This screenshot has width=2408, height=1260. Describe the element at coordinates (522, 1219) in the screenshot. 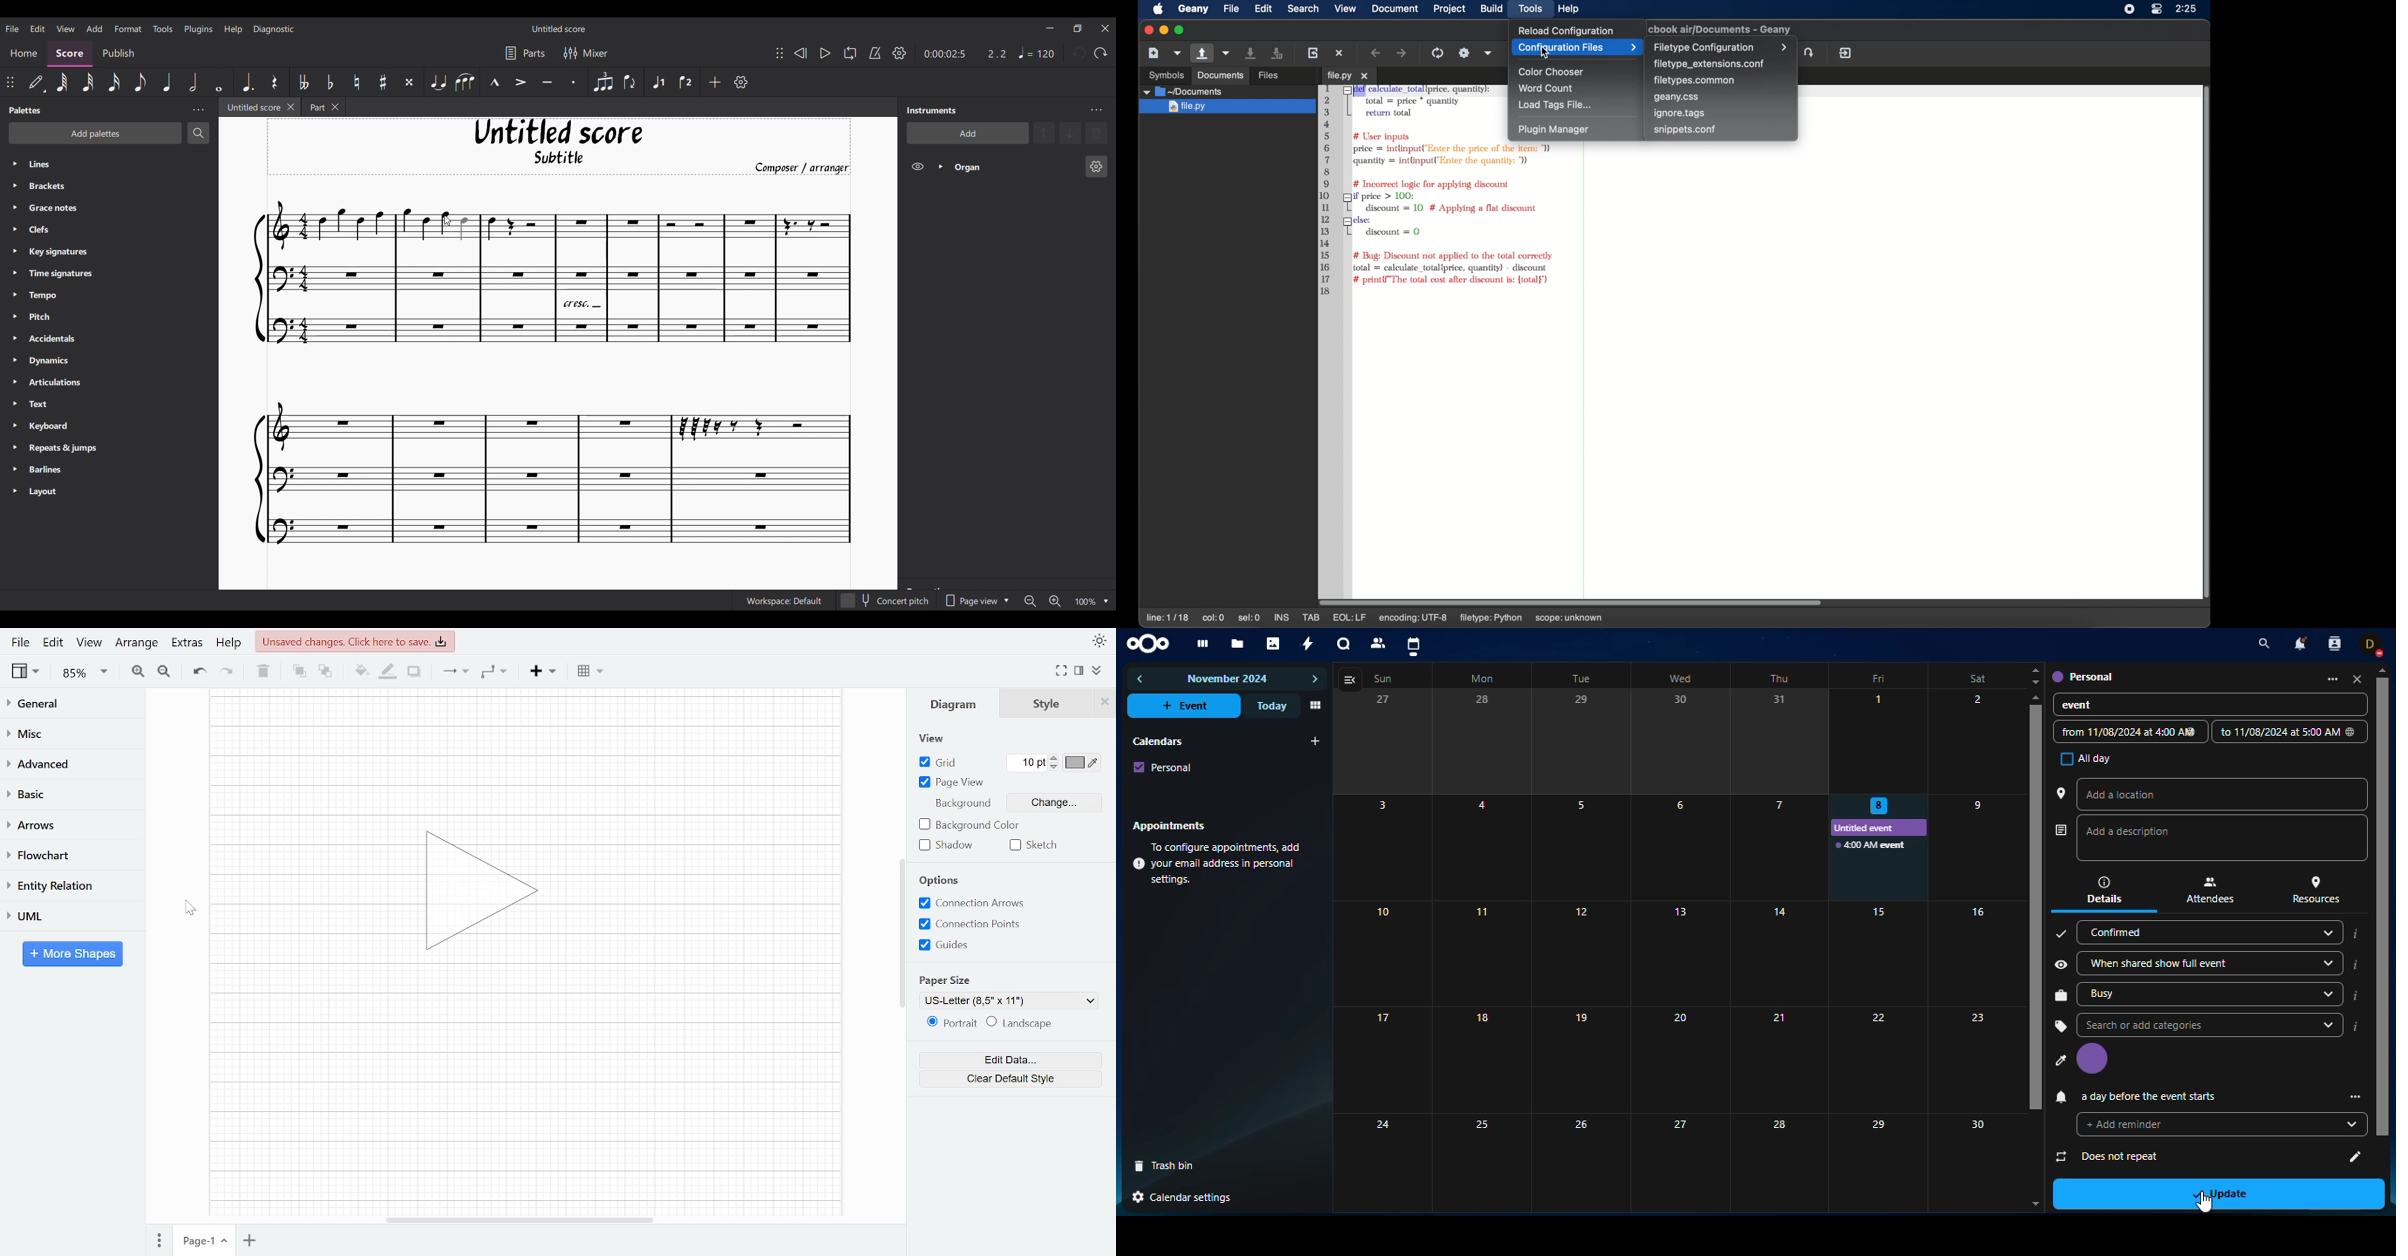

I see `Horizontal scrollbar` at that location.